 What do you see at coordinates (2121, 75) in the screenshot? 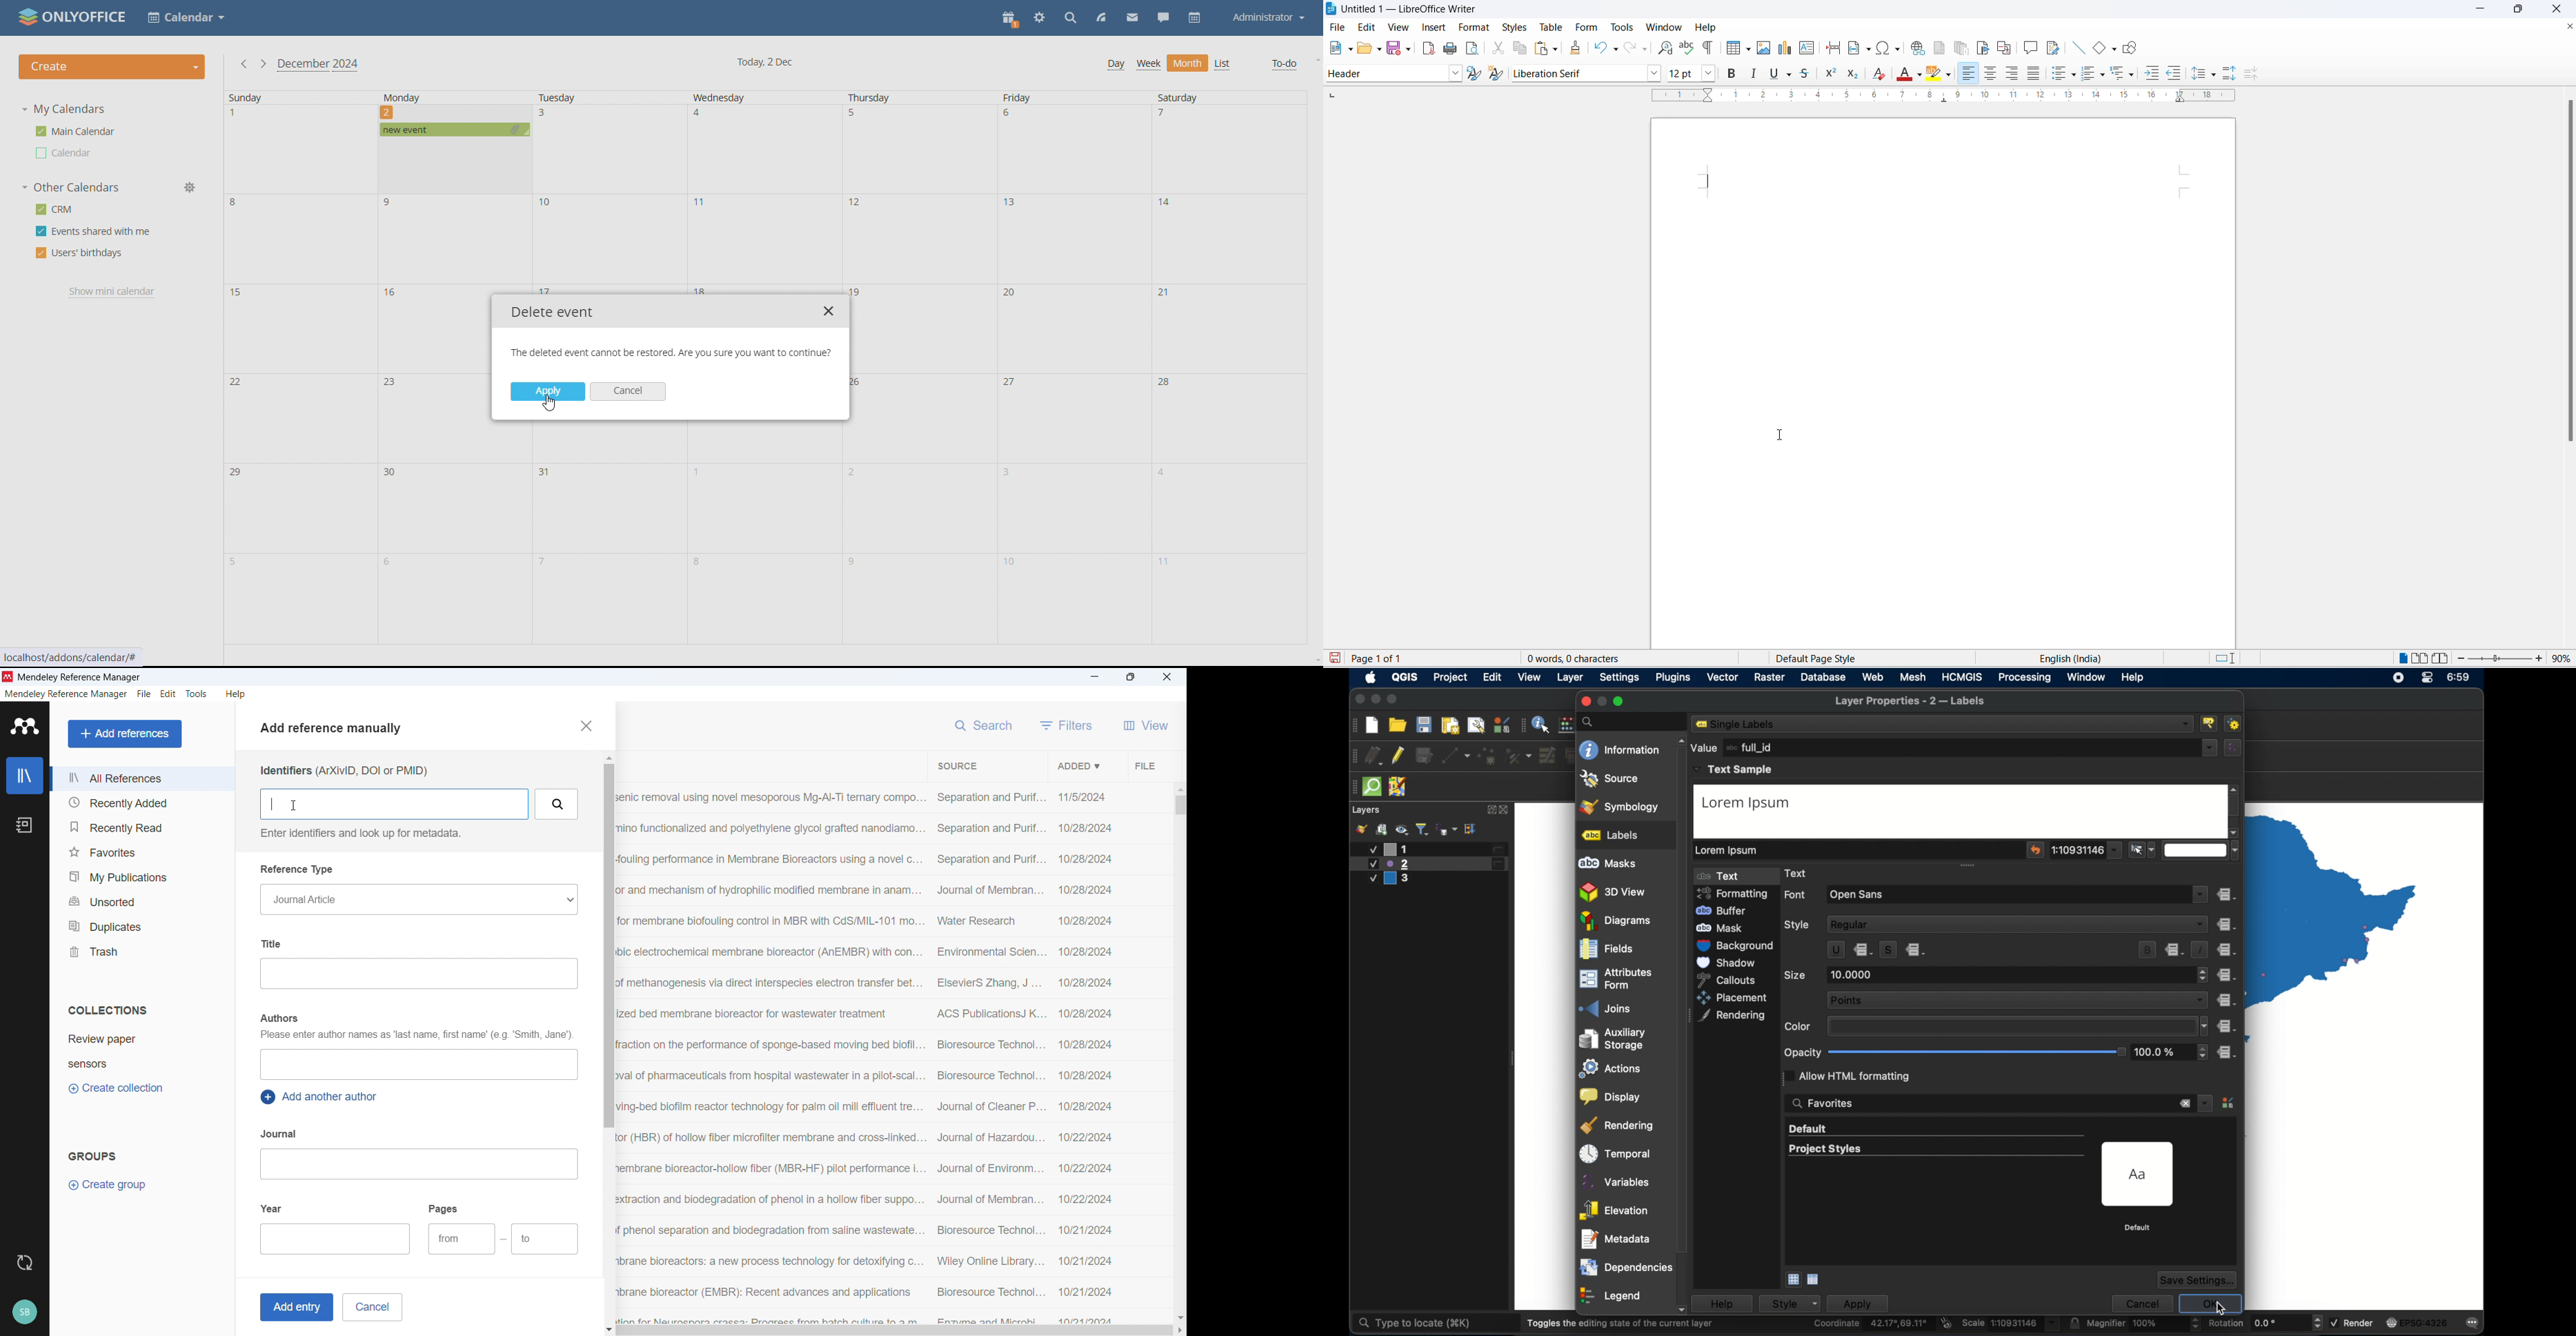
I see `outline format` at bounding box center [2121, 75].